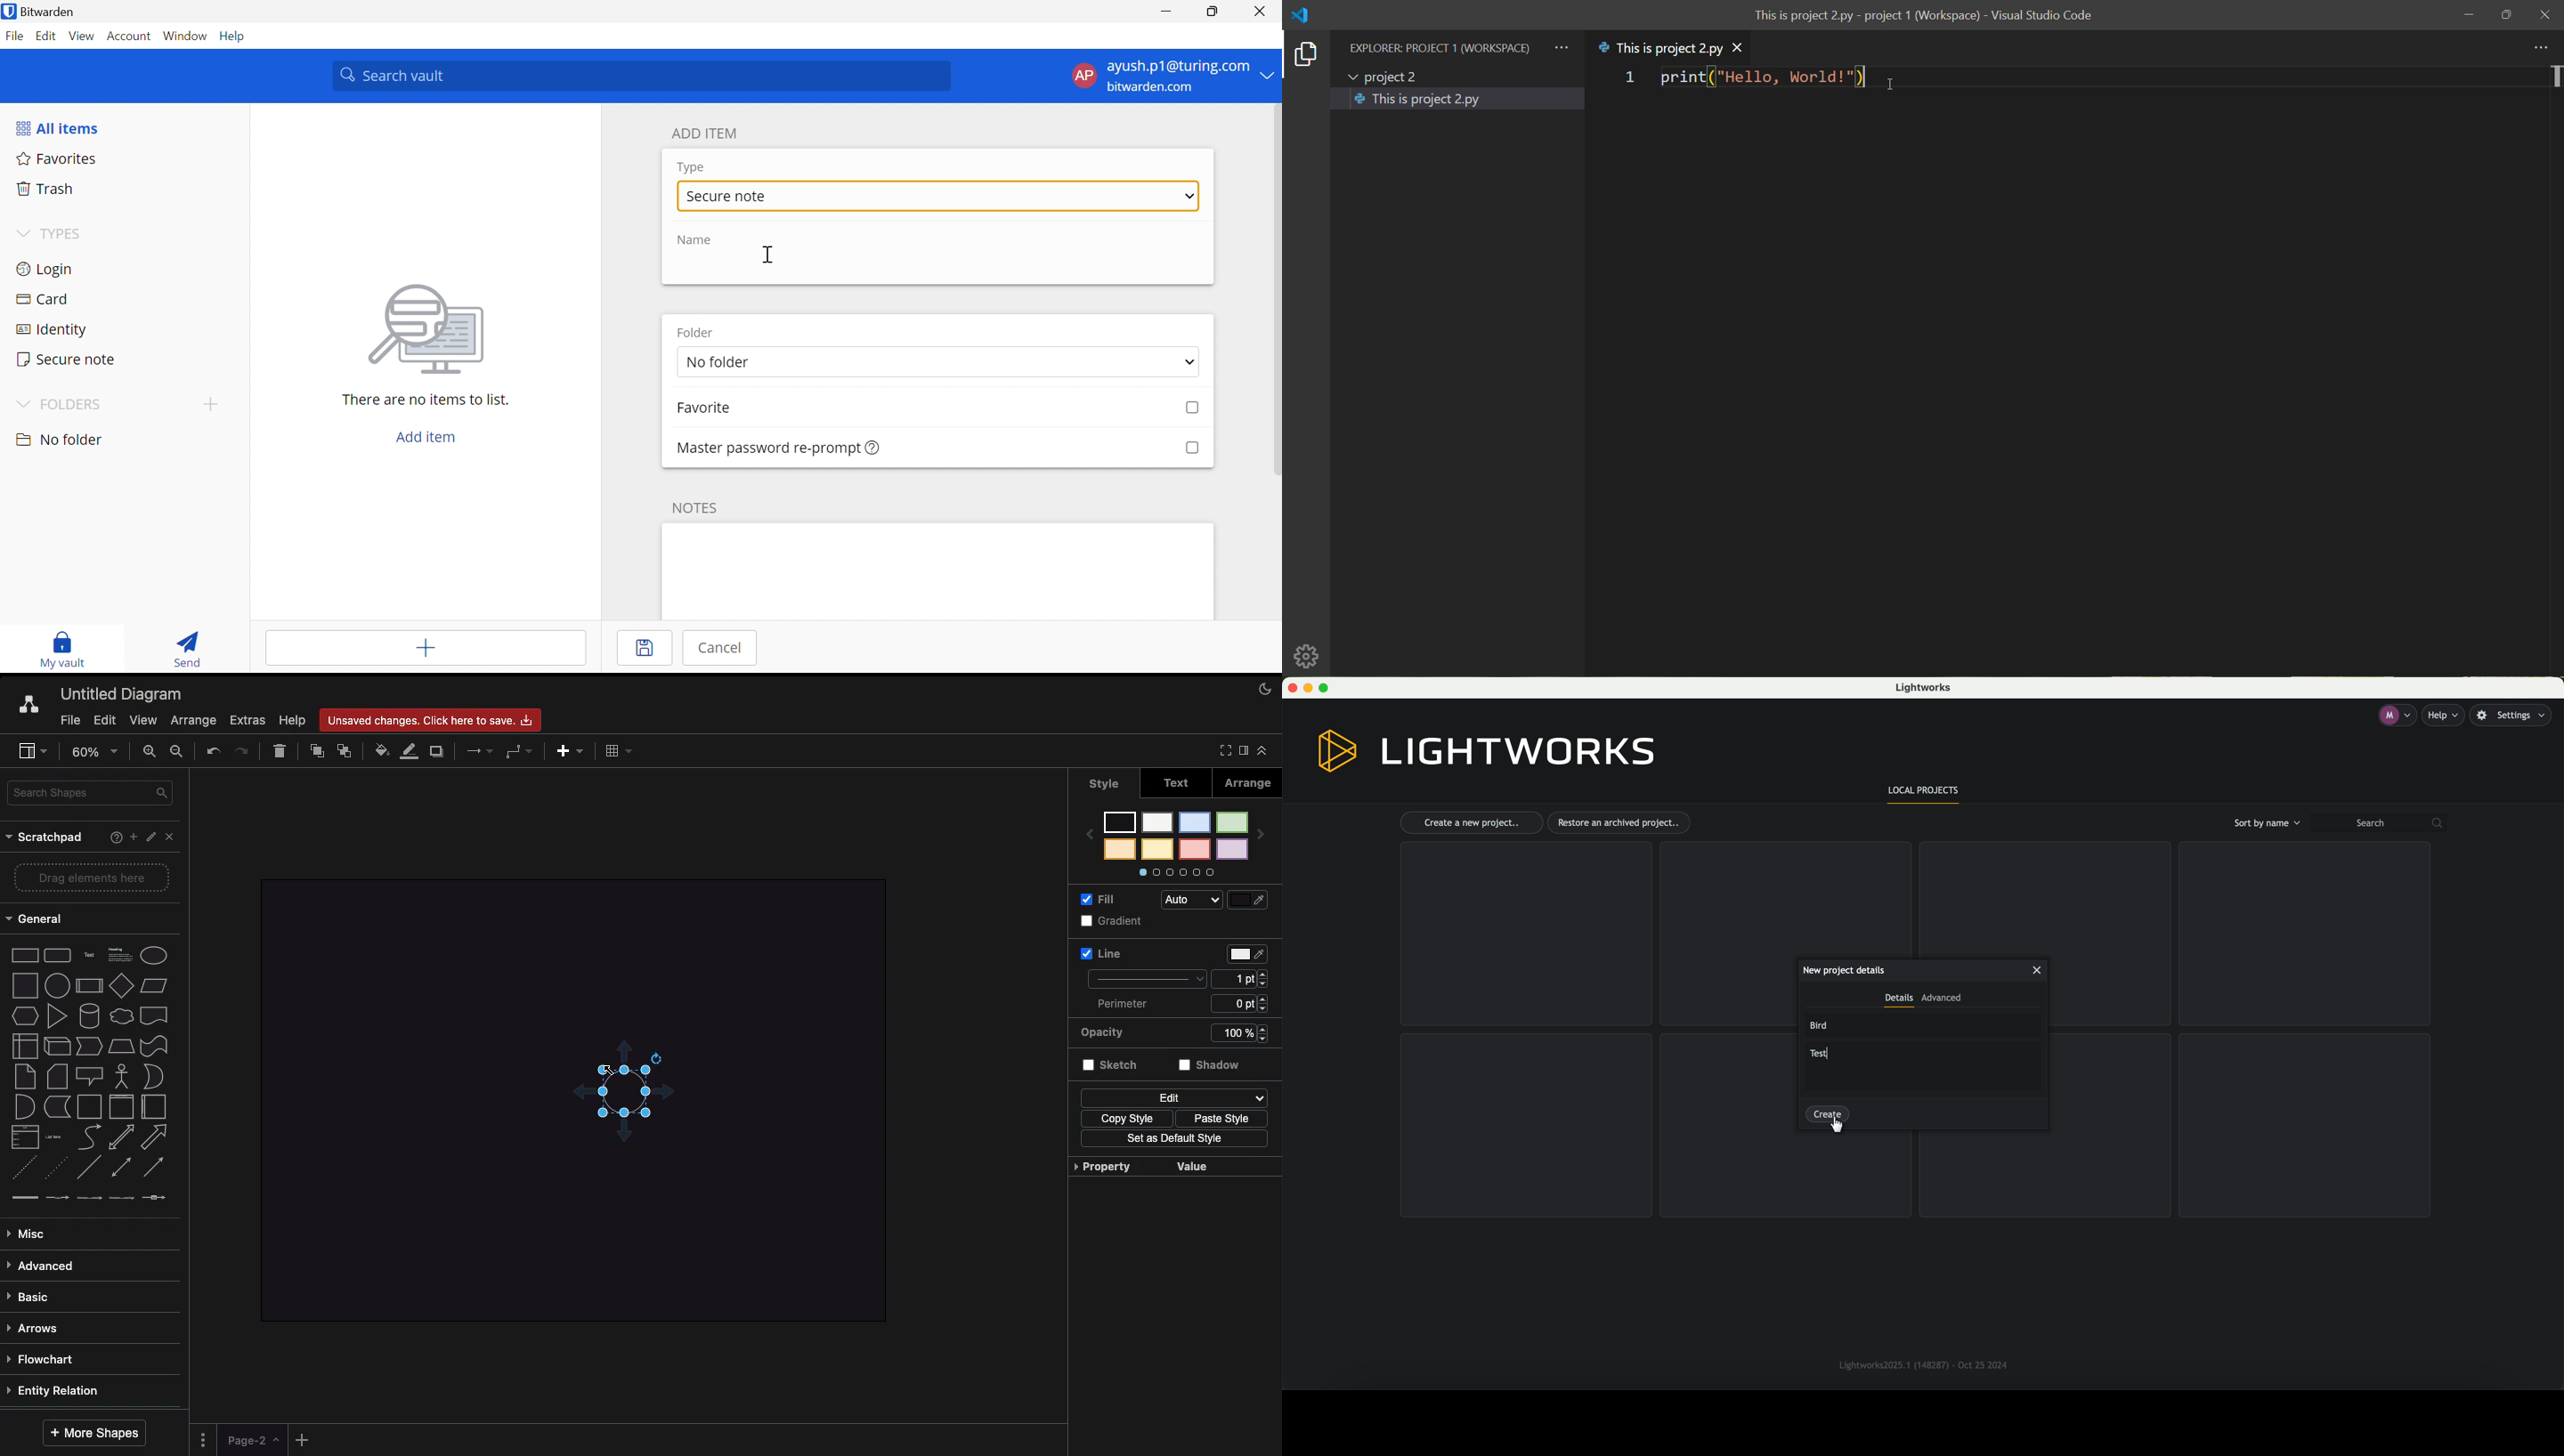 The width and height of the screenshot is (2576, 1456). Describe the element at coordinates (1178, 67) in the screenshot. I see `ayush.p1@turing.com` at that location.